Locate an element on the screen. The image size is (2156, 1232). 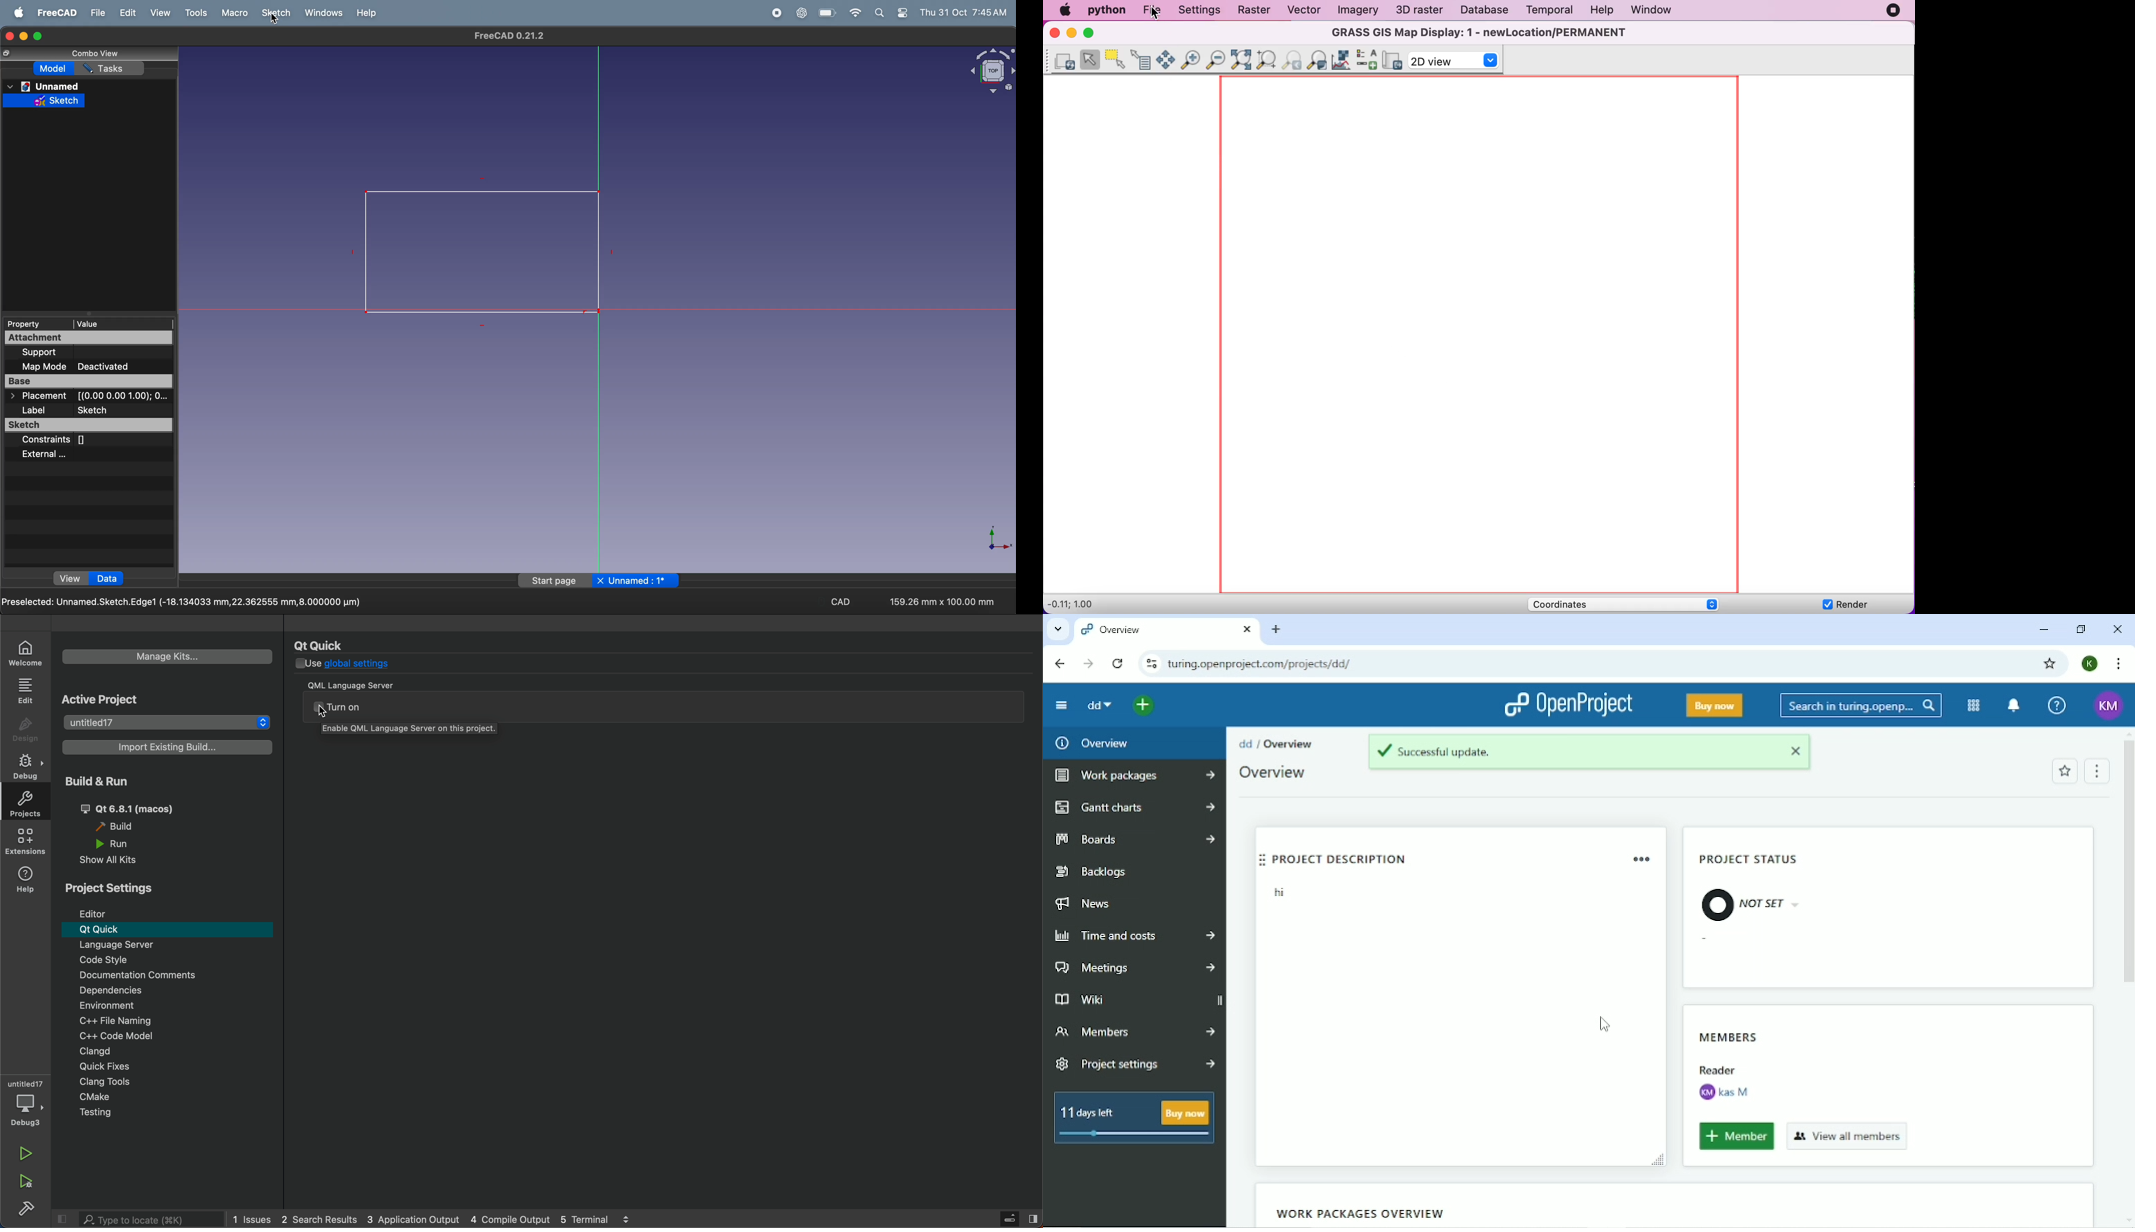
placement is located at coordinates (84, 397).